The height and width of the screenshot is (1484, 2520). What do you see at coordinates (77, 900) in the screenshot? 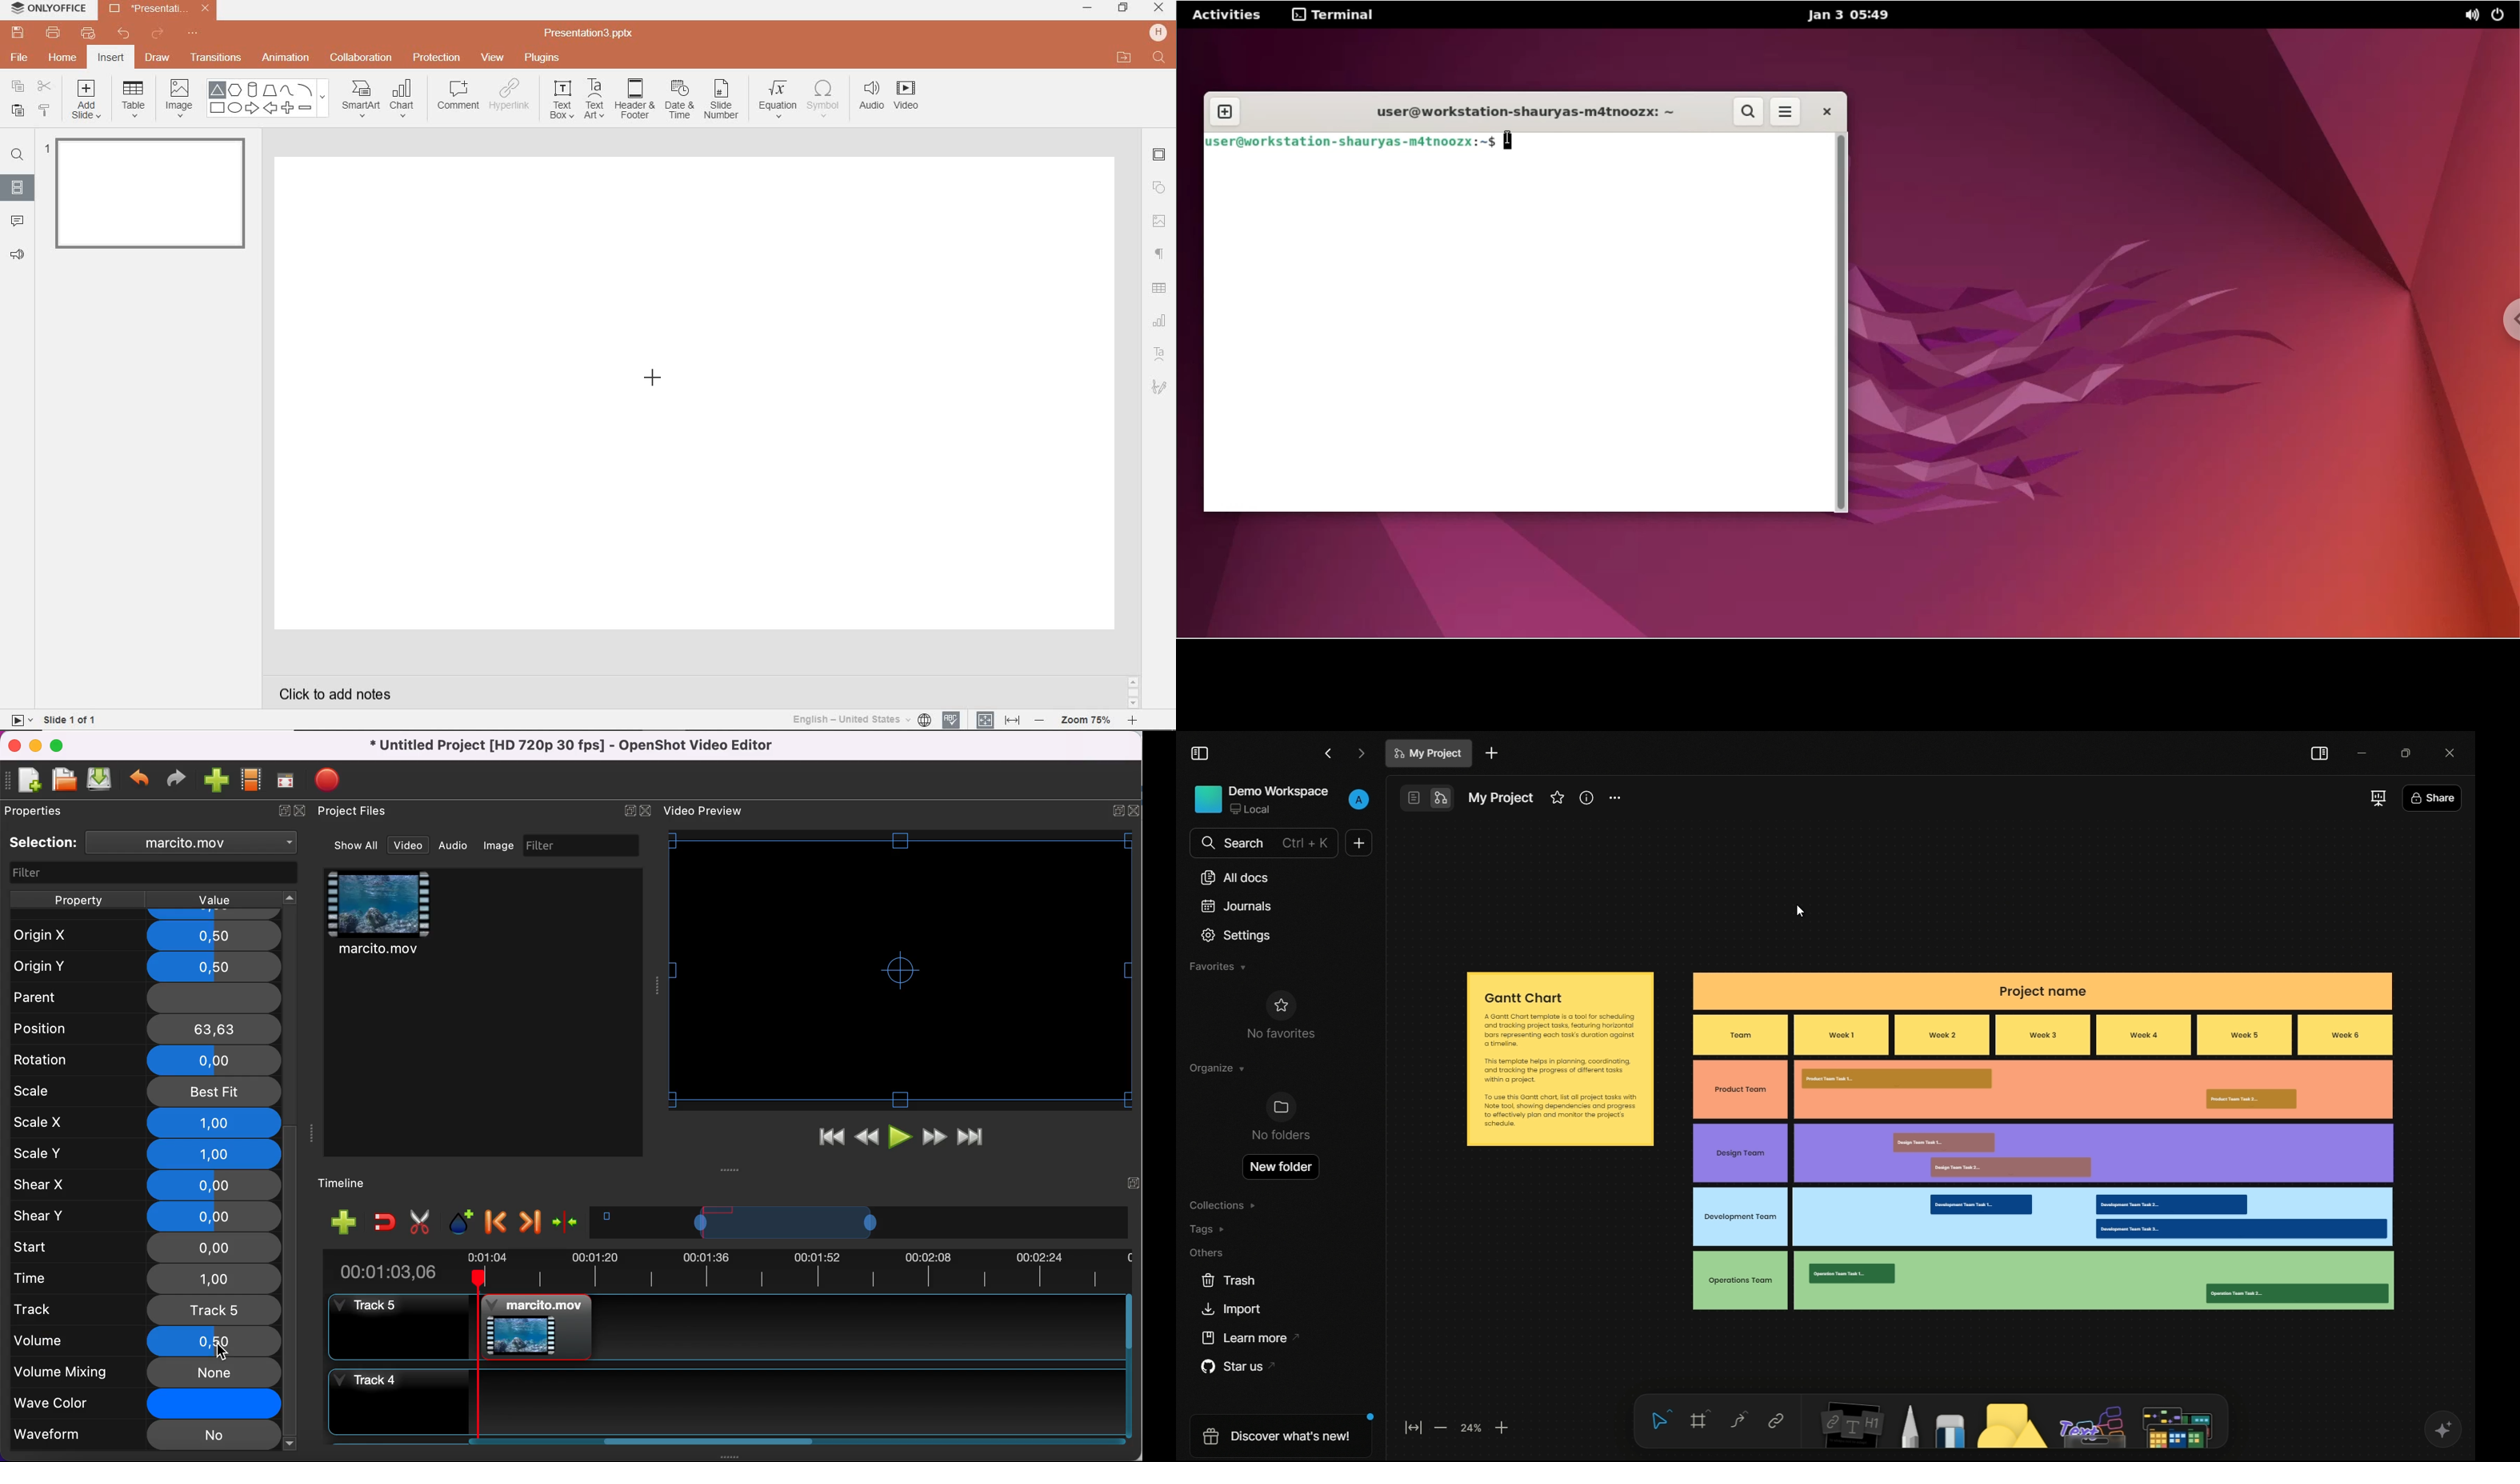
I see `property` at bounding box center [77, 900].